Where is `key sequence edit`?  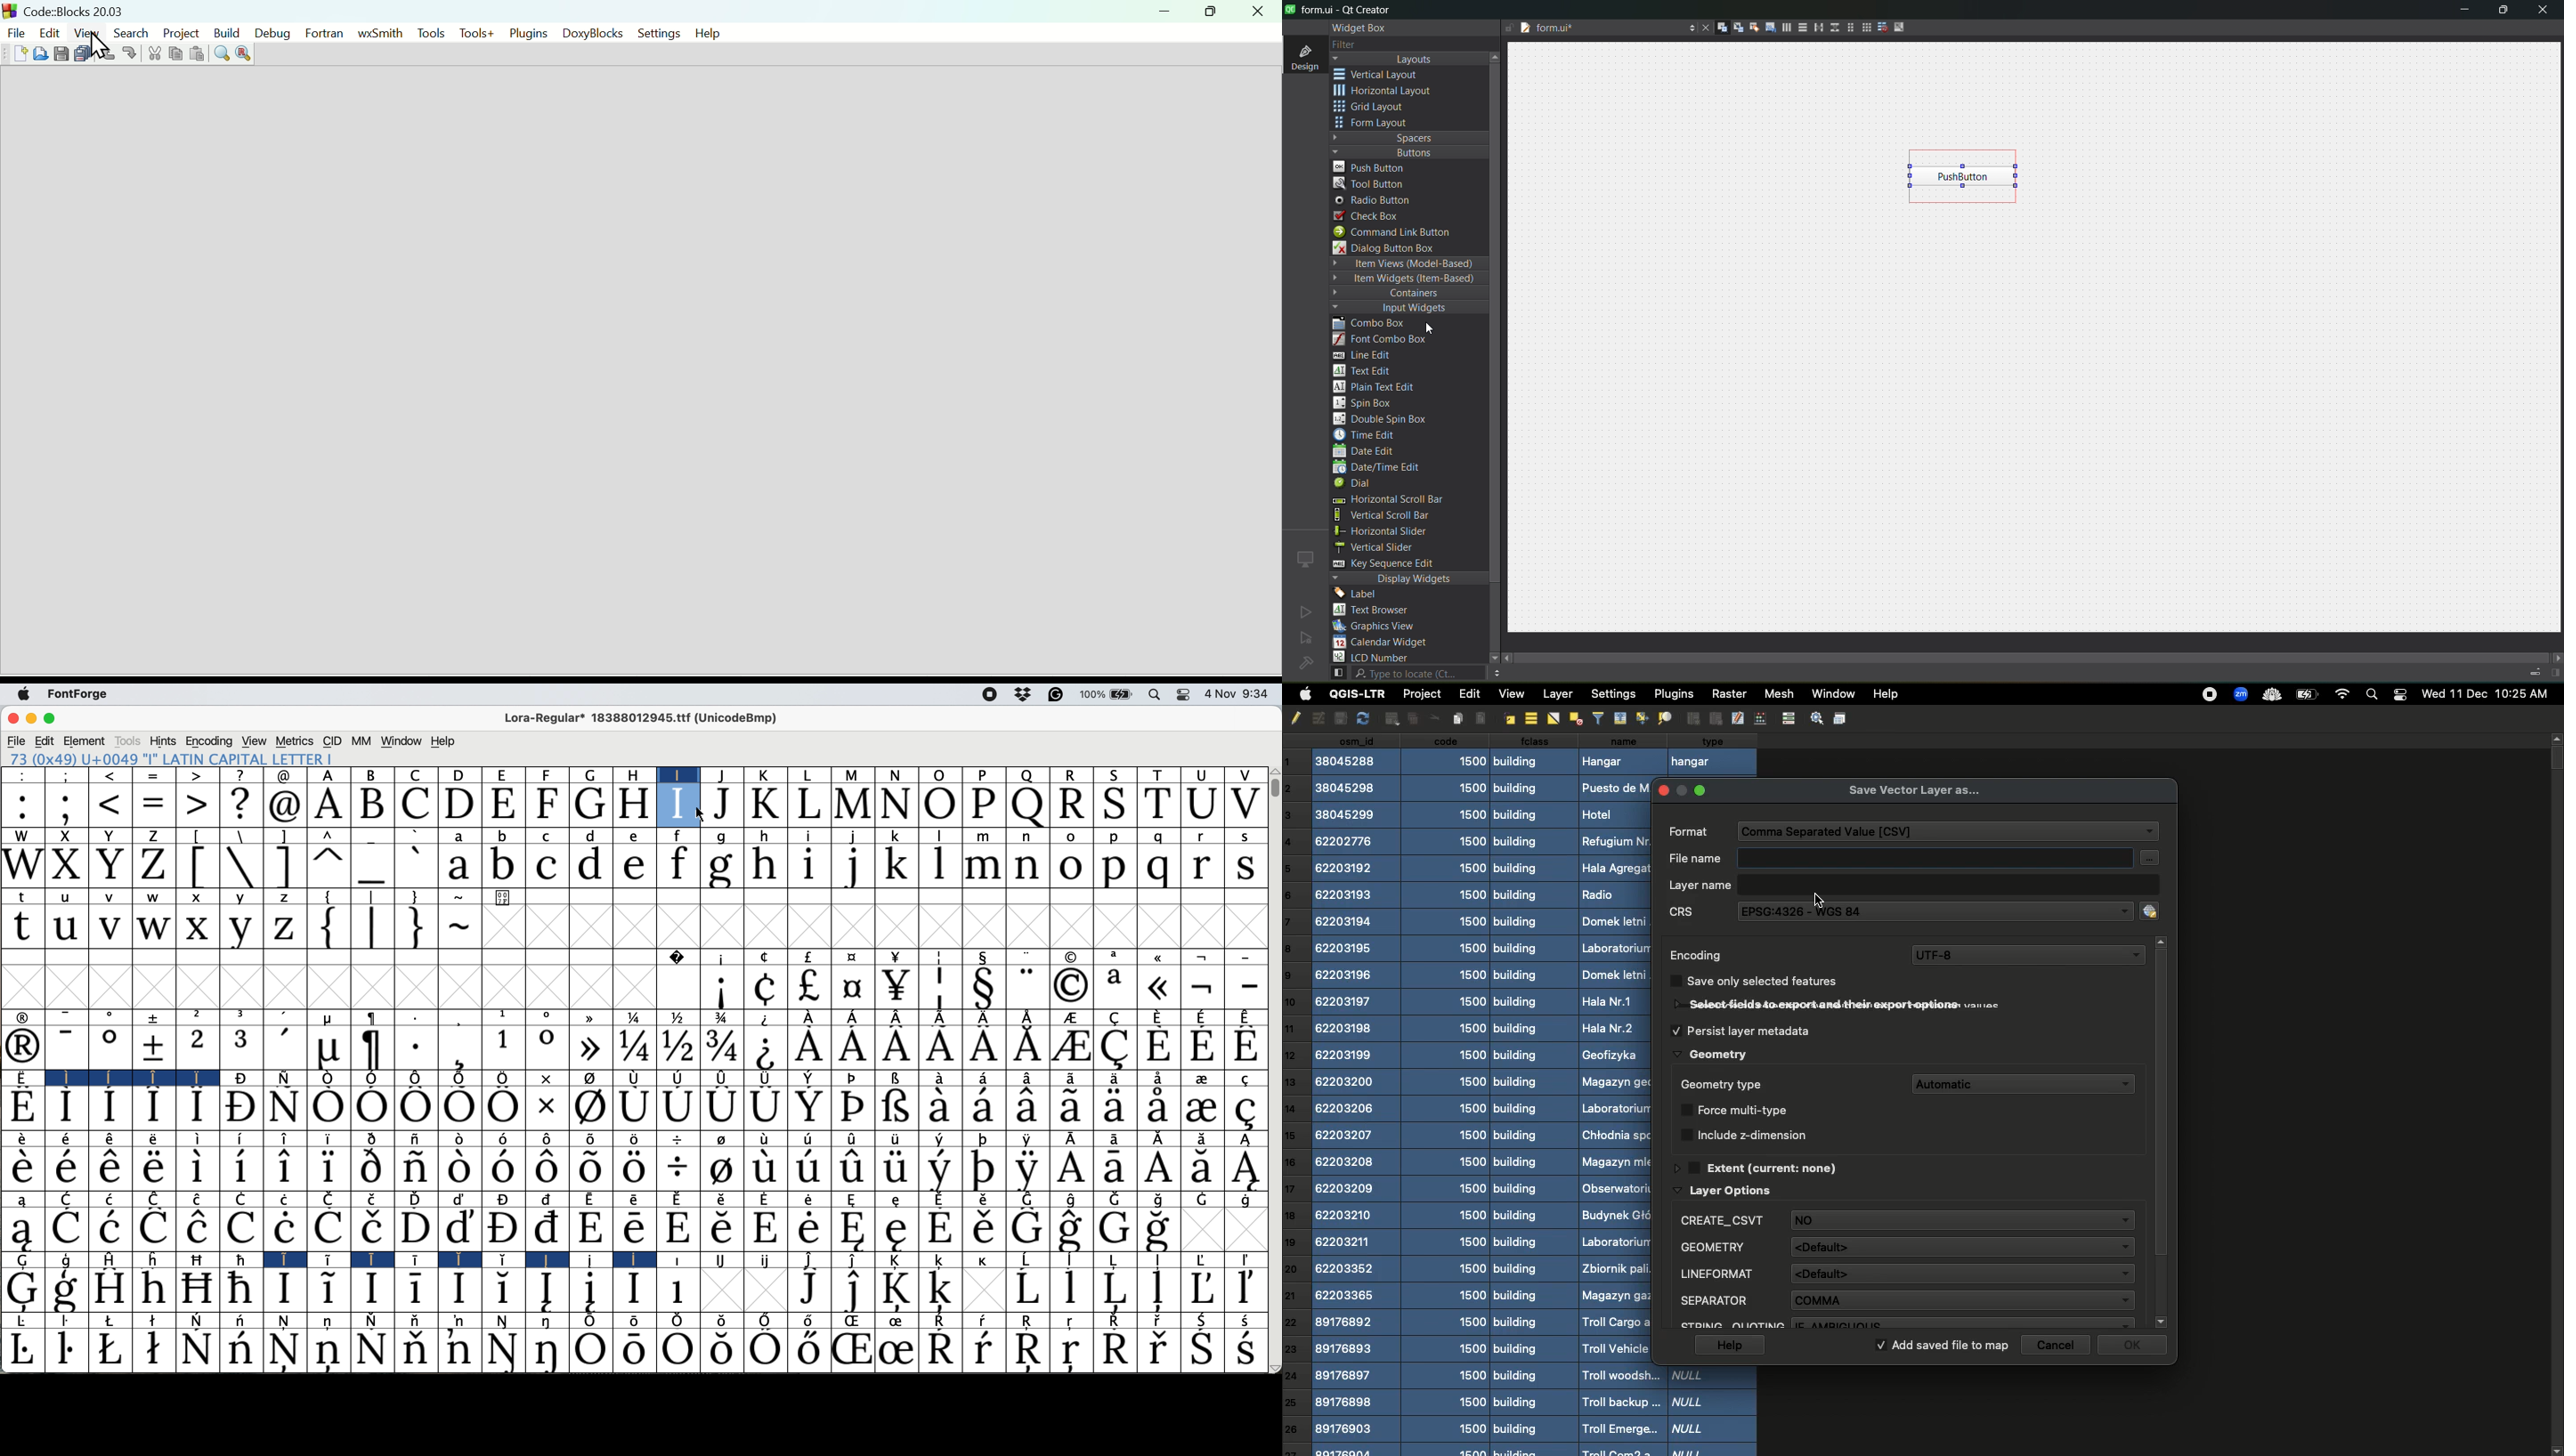
key sequence edit is located at coordinates (1393, 564).